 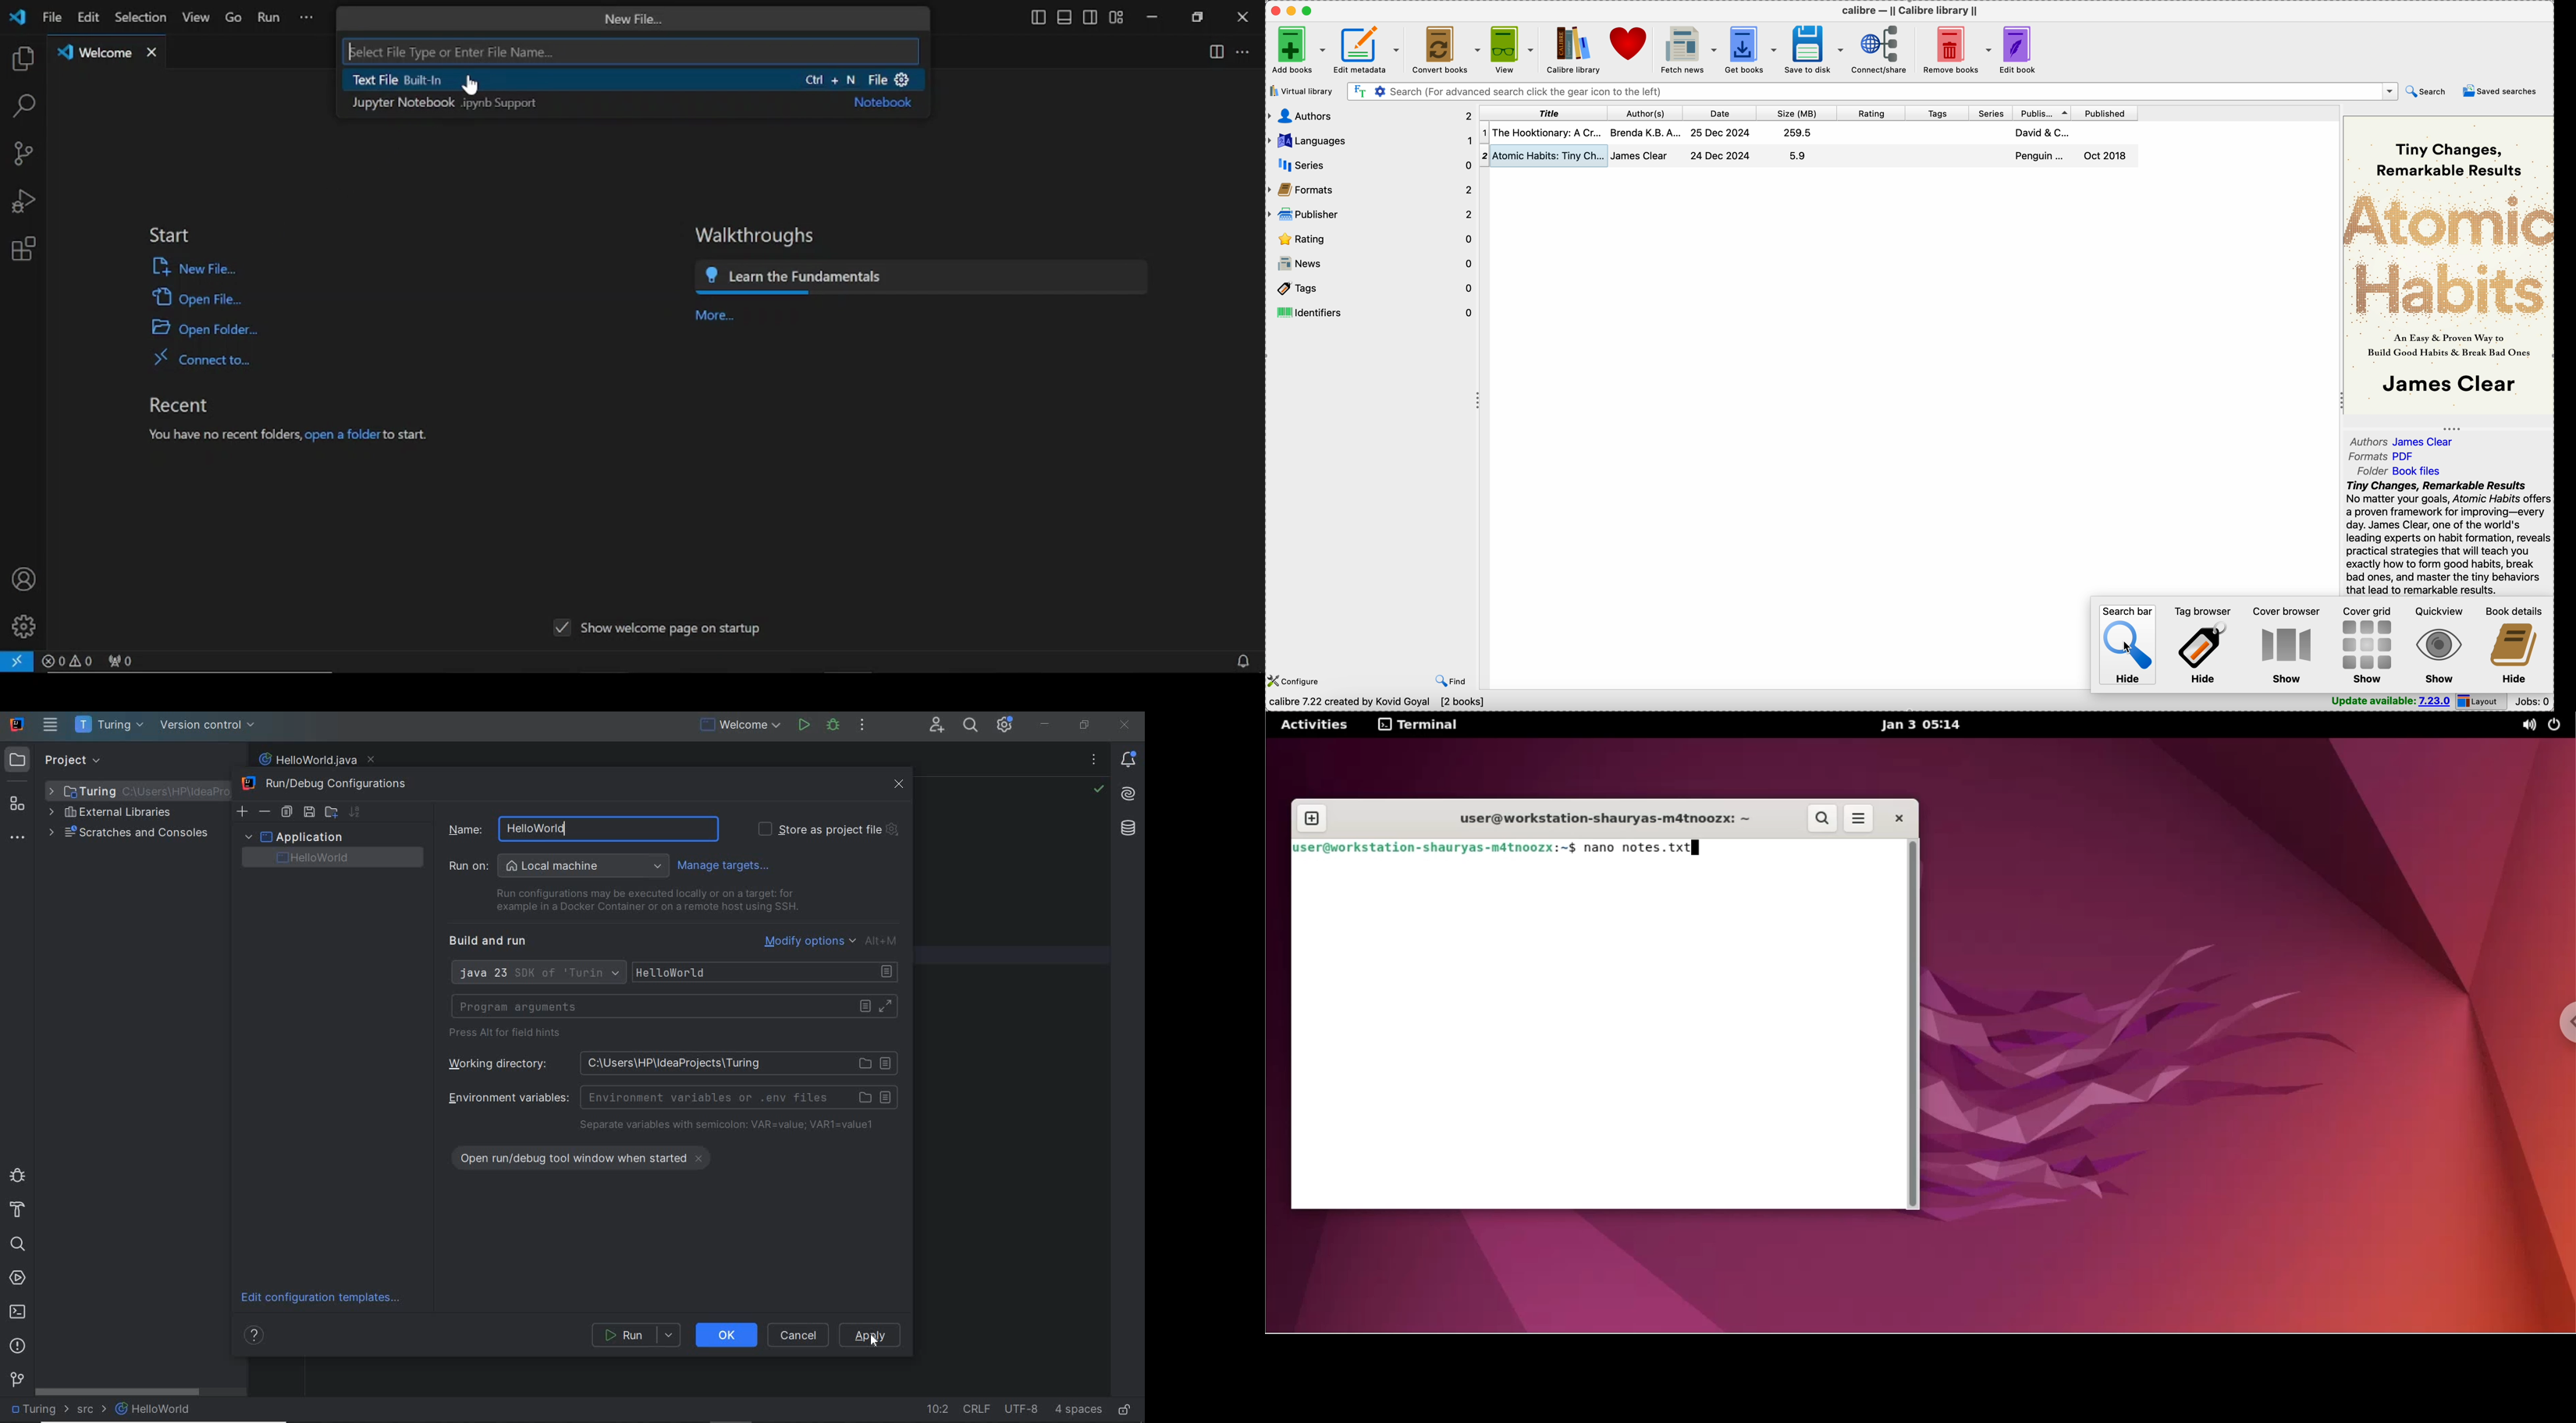 What do you see at coordinates (1359, 91) in the screenshot?
I see `search the text of all books in the library` at bounding box center [1359, 91].